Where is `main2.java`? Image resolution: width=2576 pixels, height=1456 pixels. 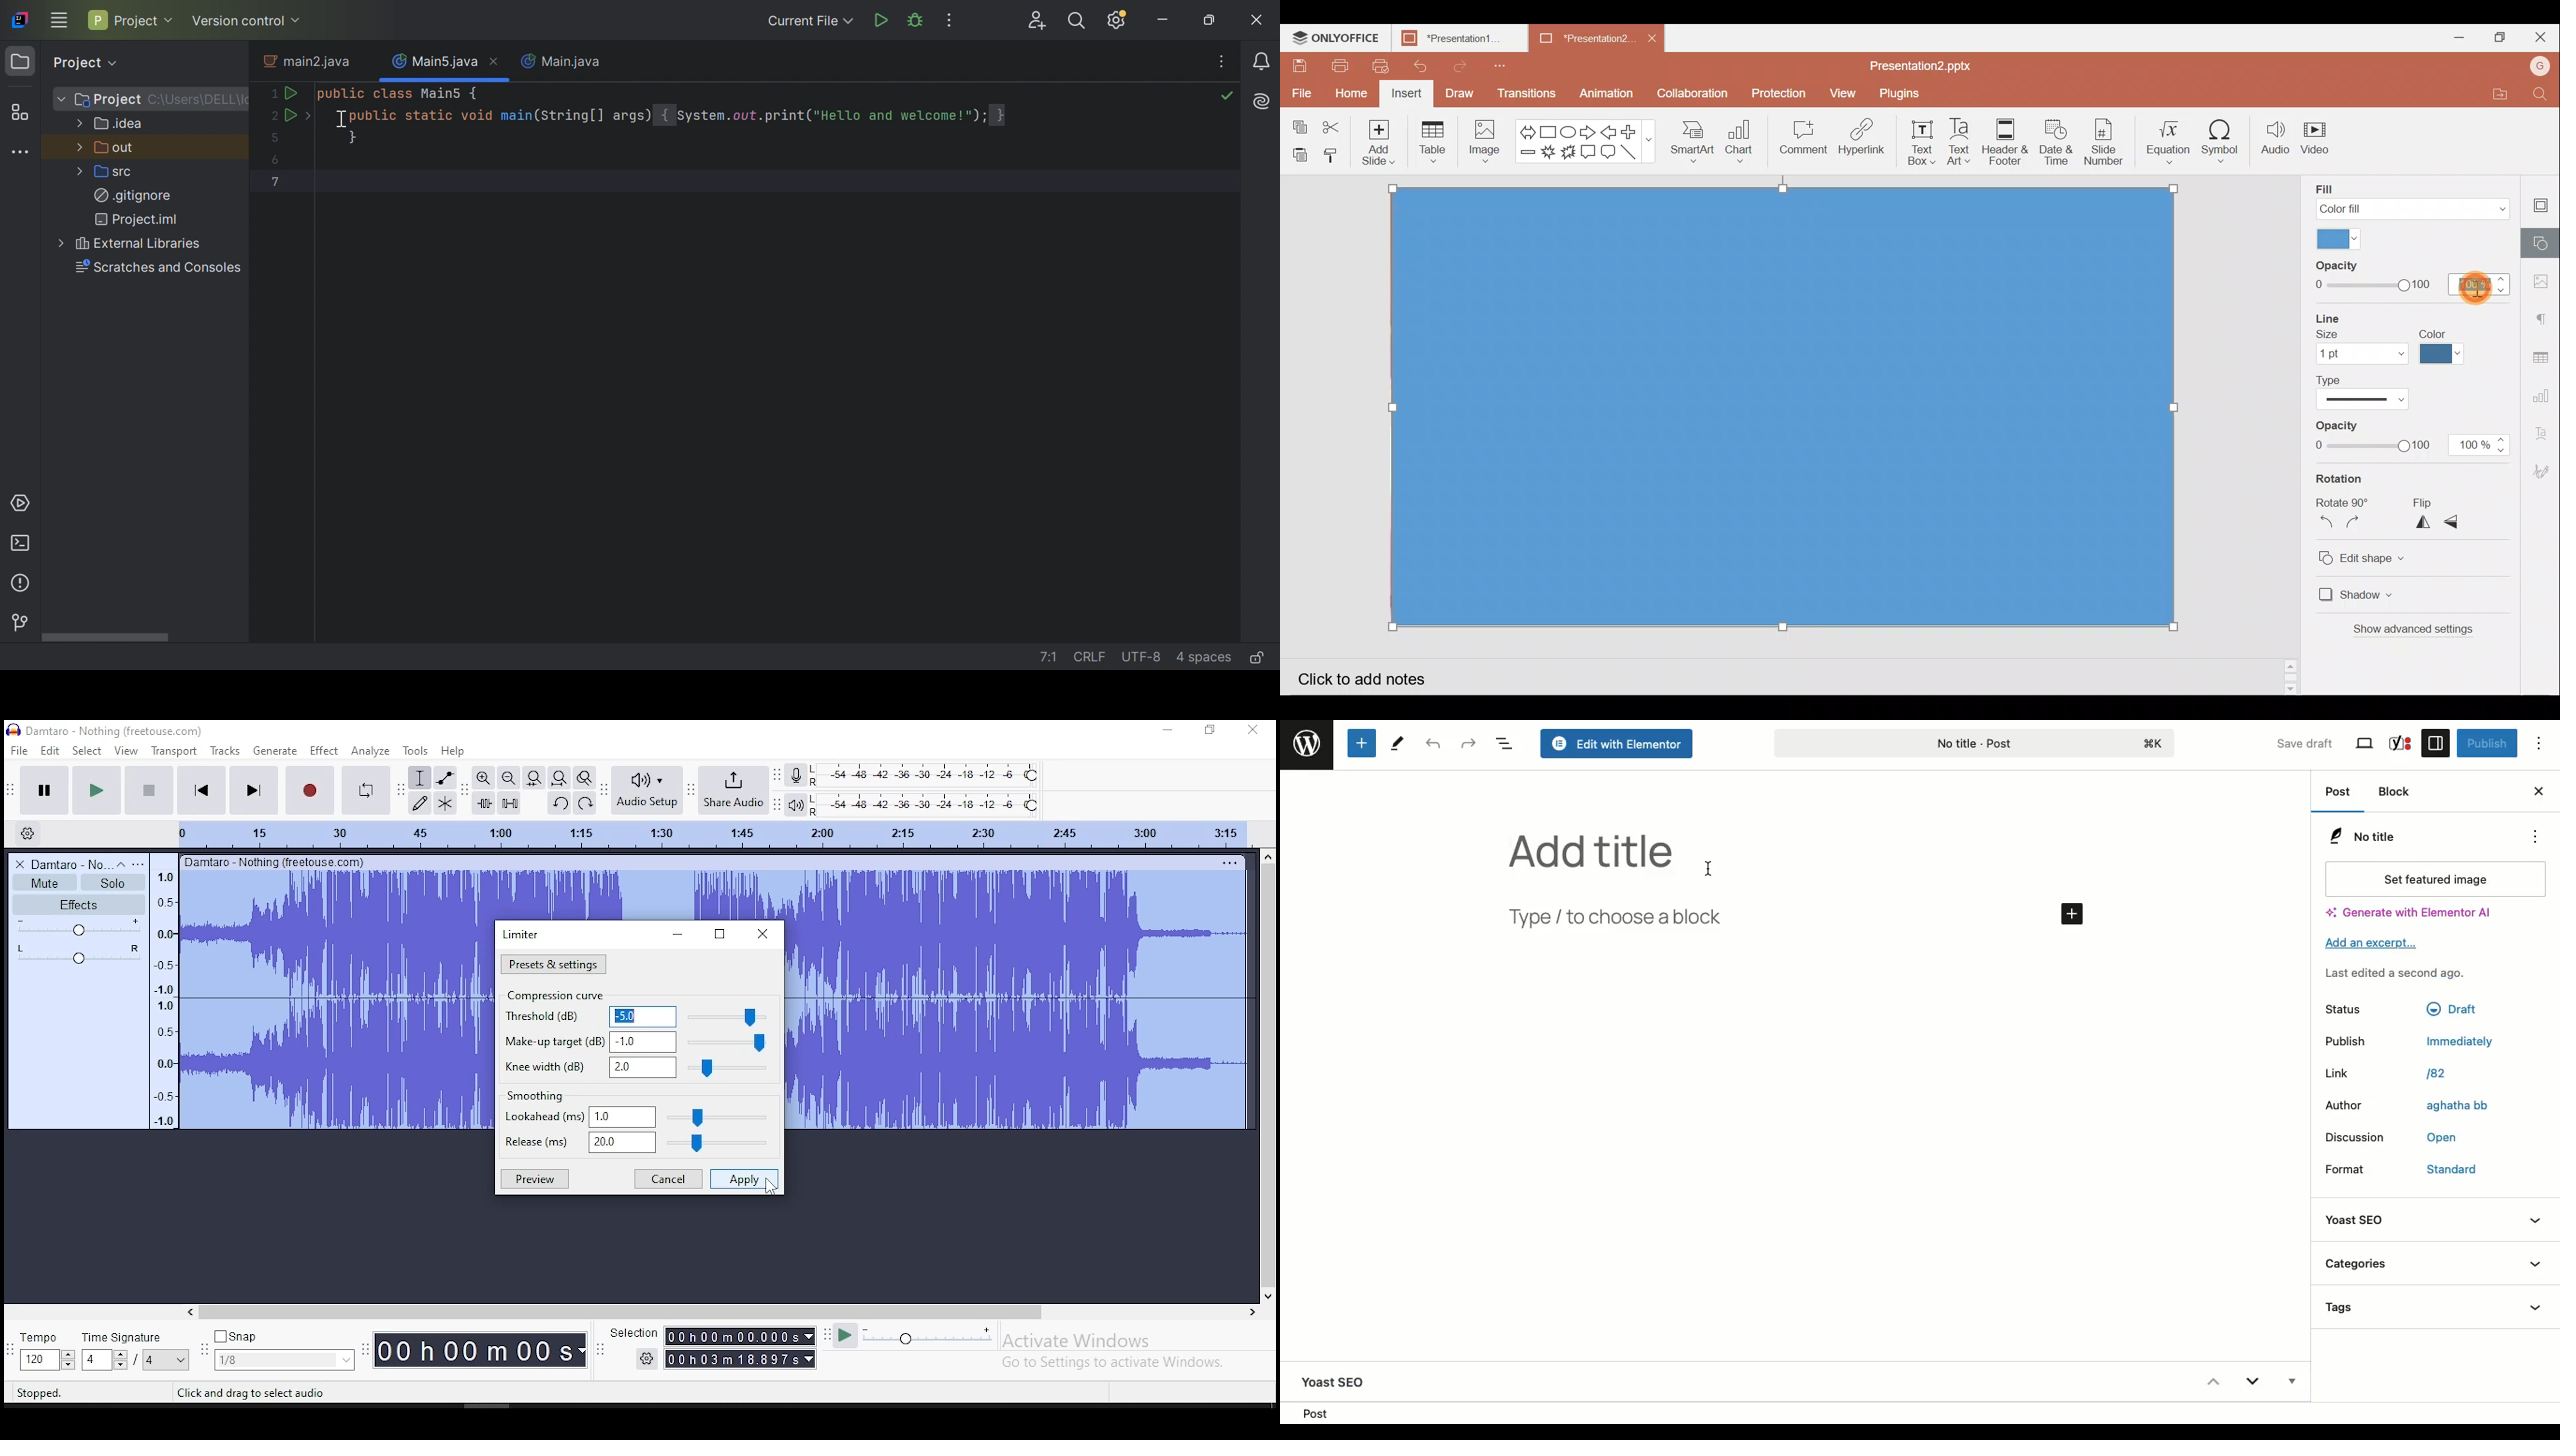
main2.java is located at coordinates (308, 61).